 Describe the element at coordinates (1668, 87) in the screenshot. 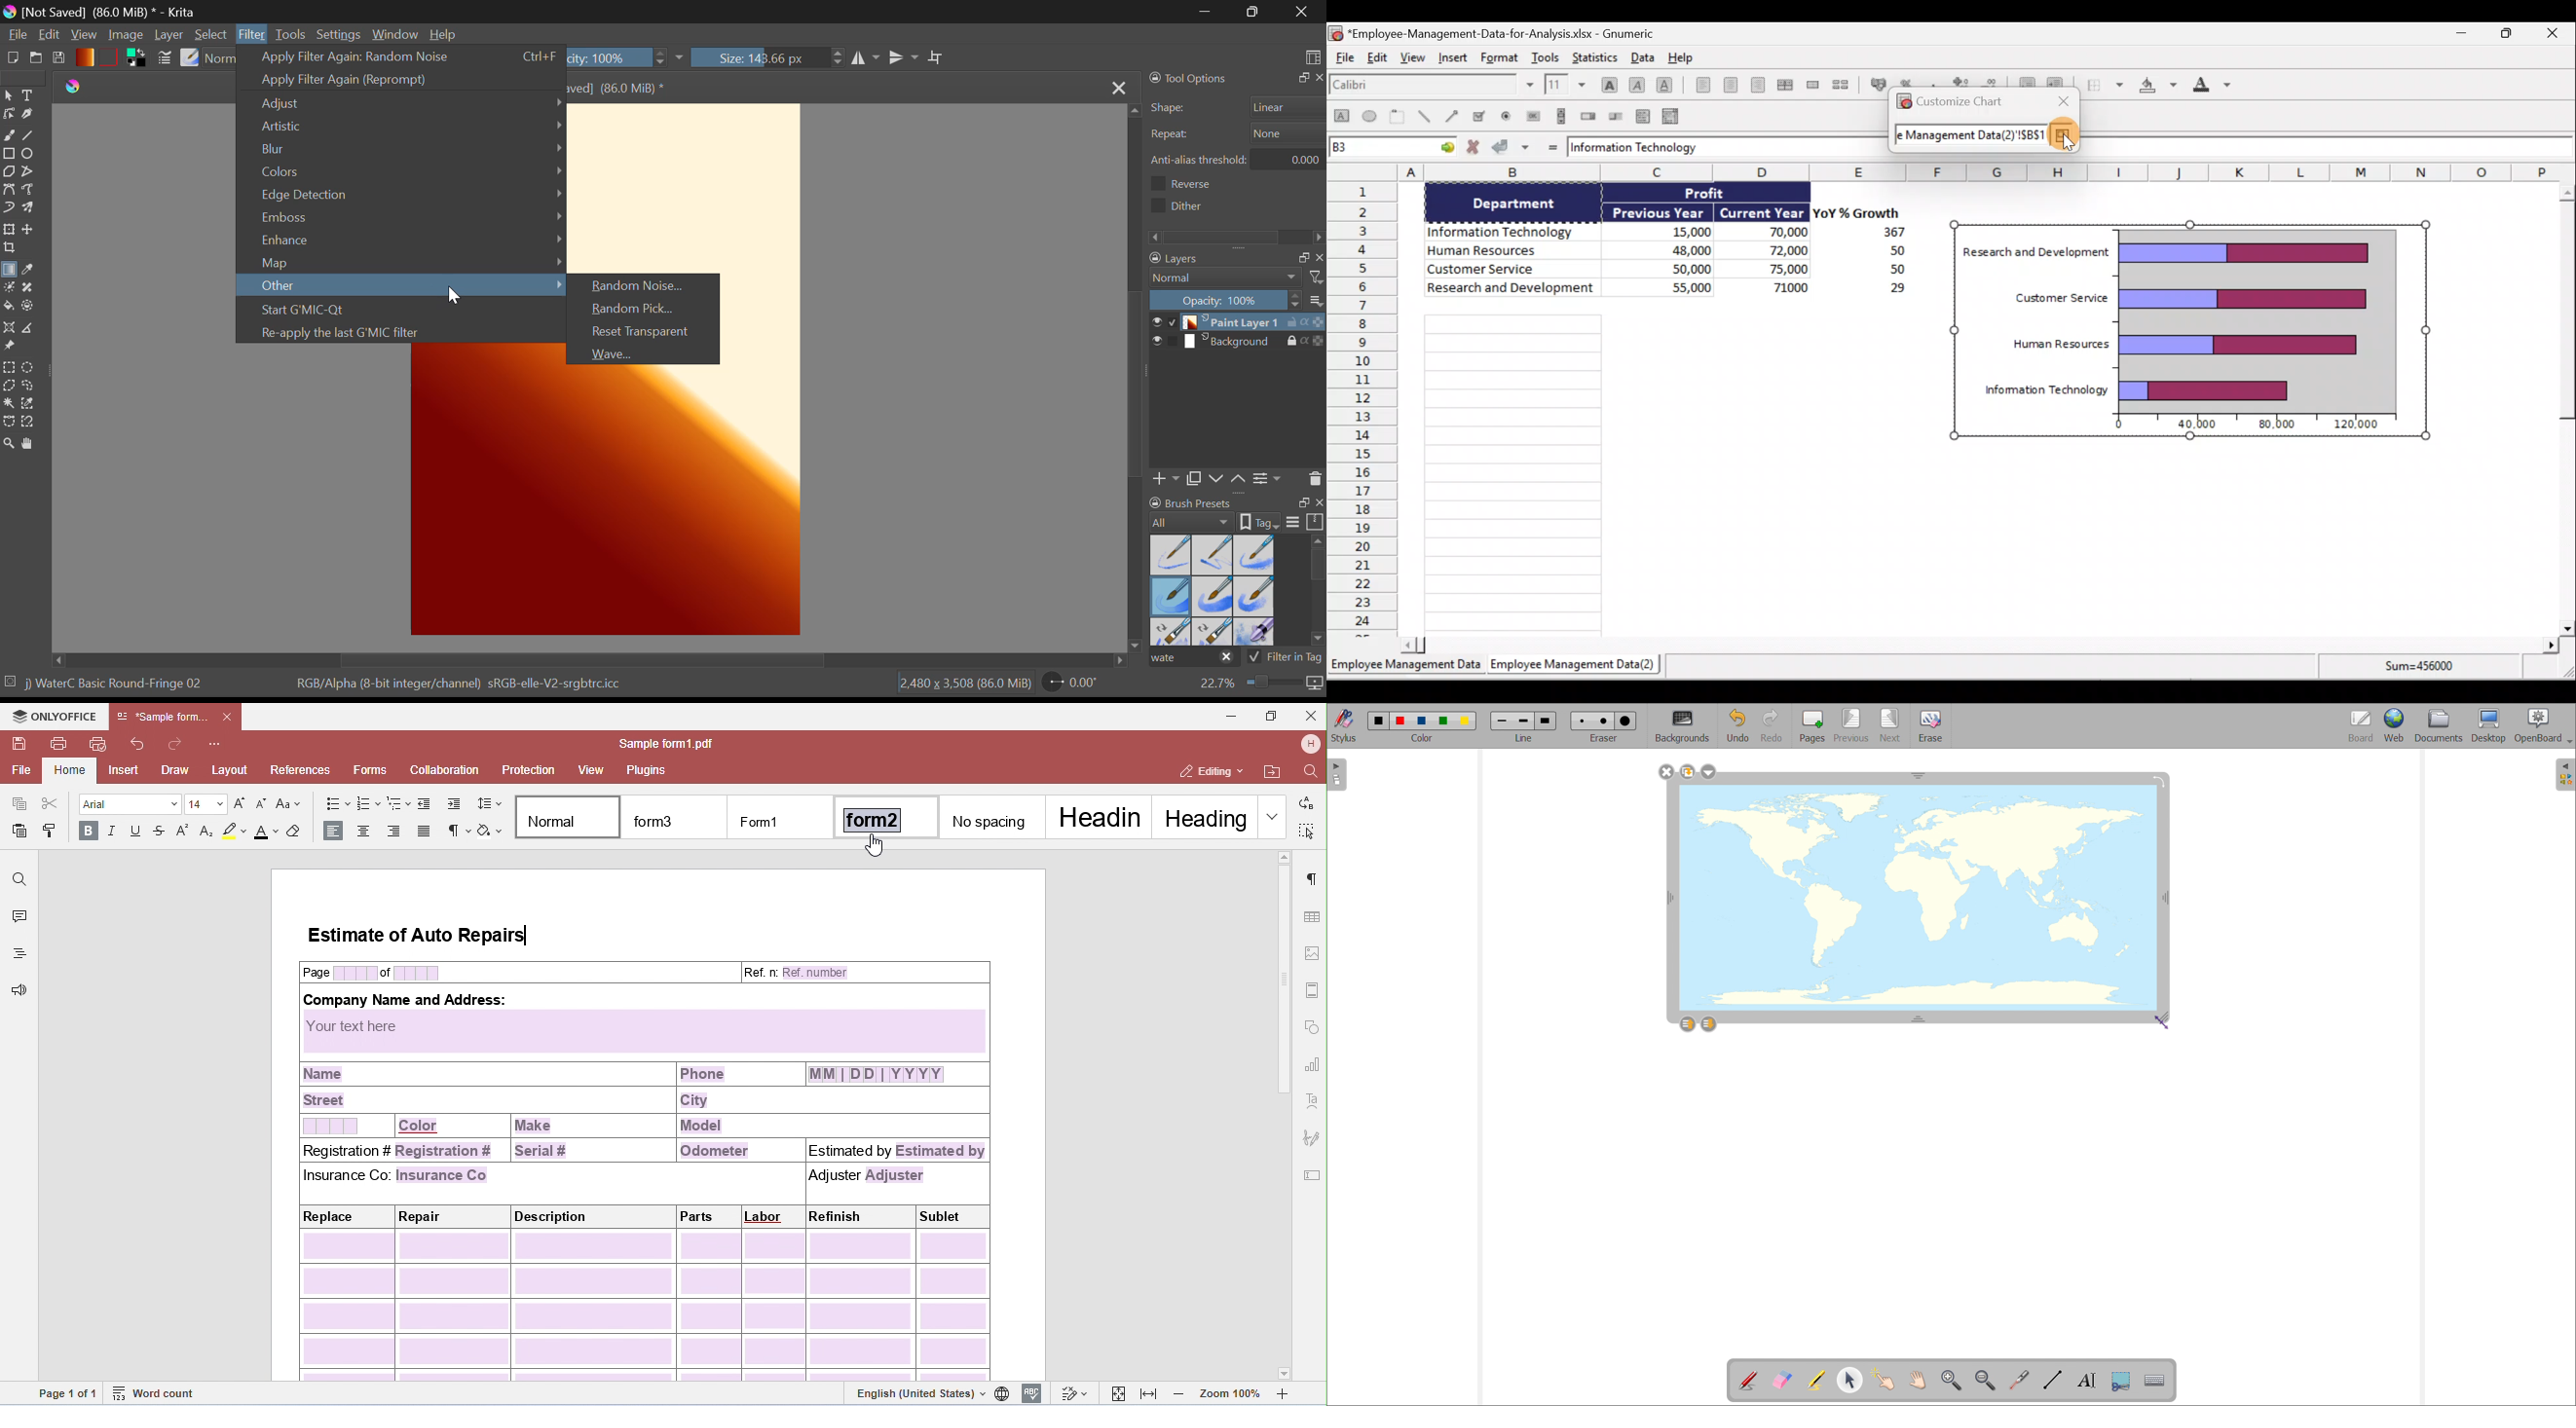

I see `Underline` at that location.